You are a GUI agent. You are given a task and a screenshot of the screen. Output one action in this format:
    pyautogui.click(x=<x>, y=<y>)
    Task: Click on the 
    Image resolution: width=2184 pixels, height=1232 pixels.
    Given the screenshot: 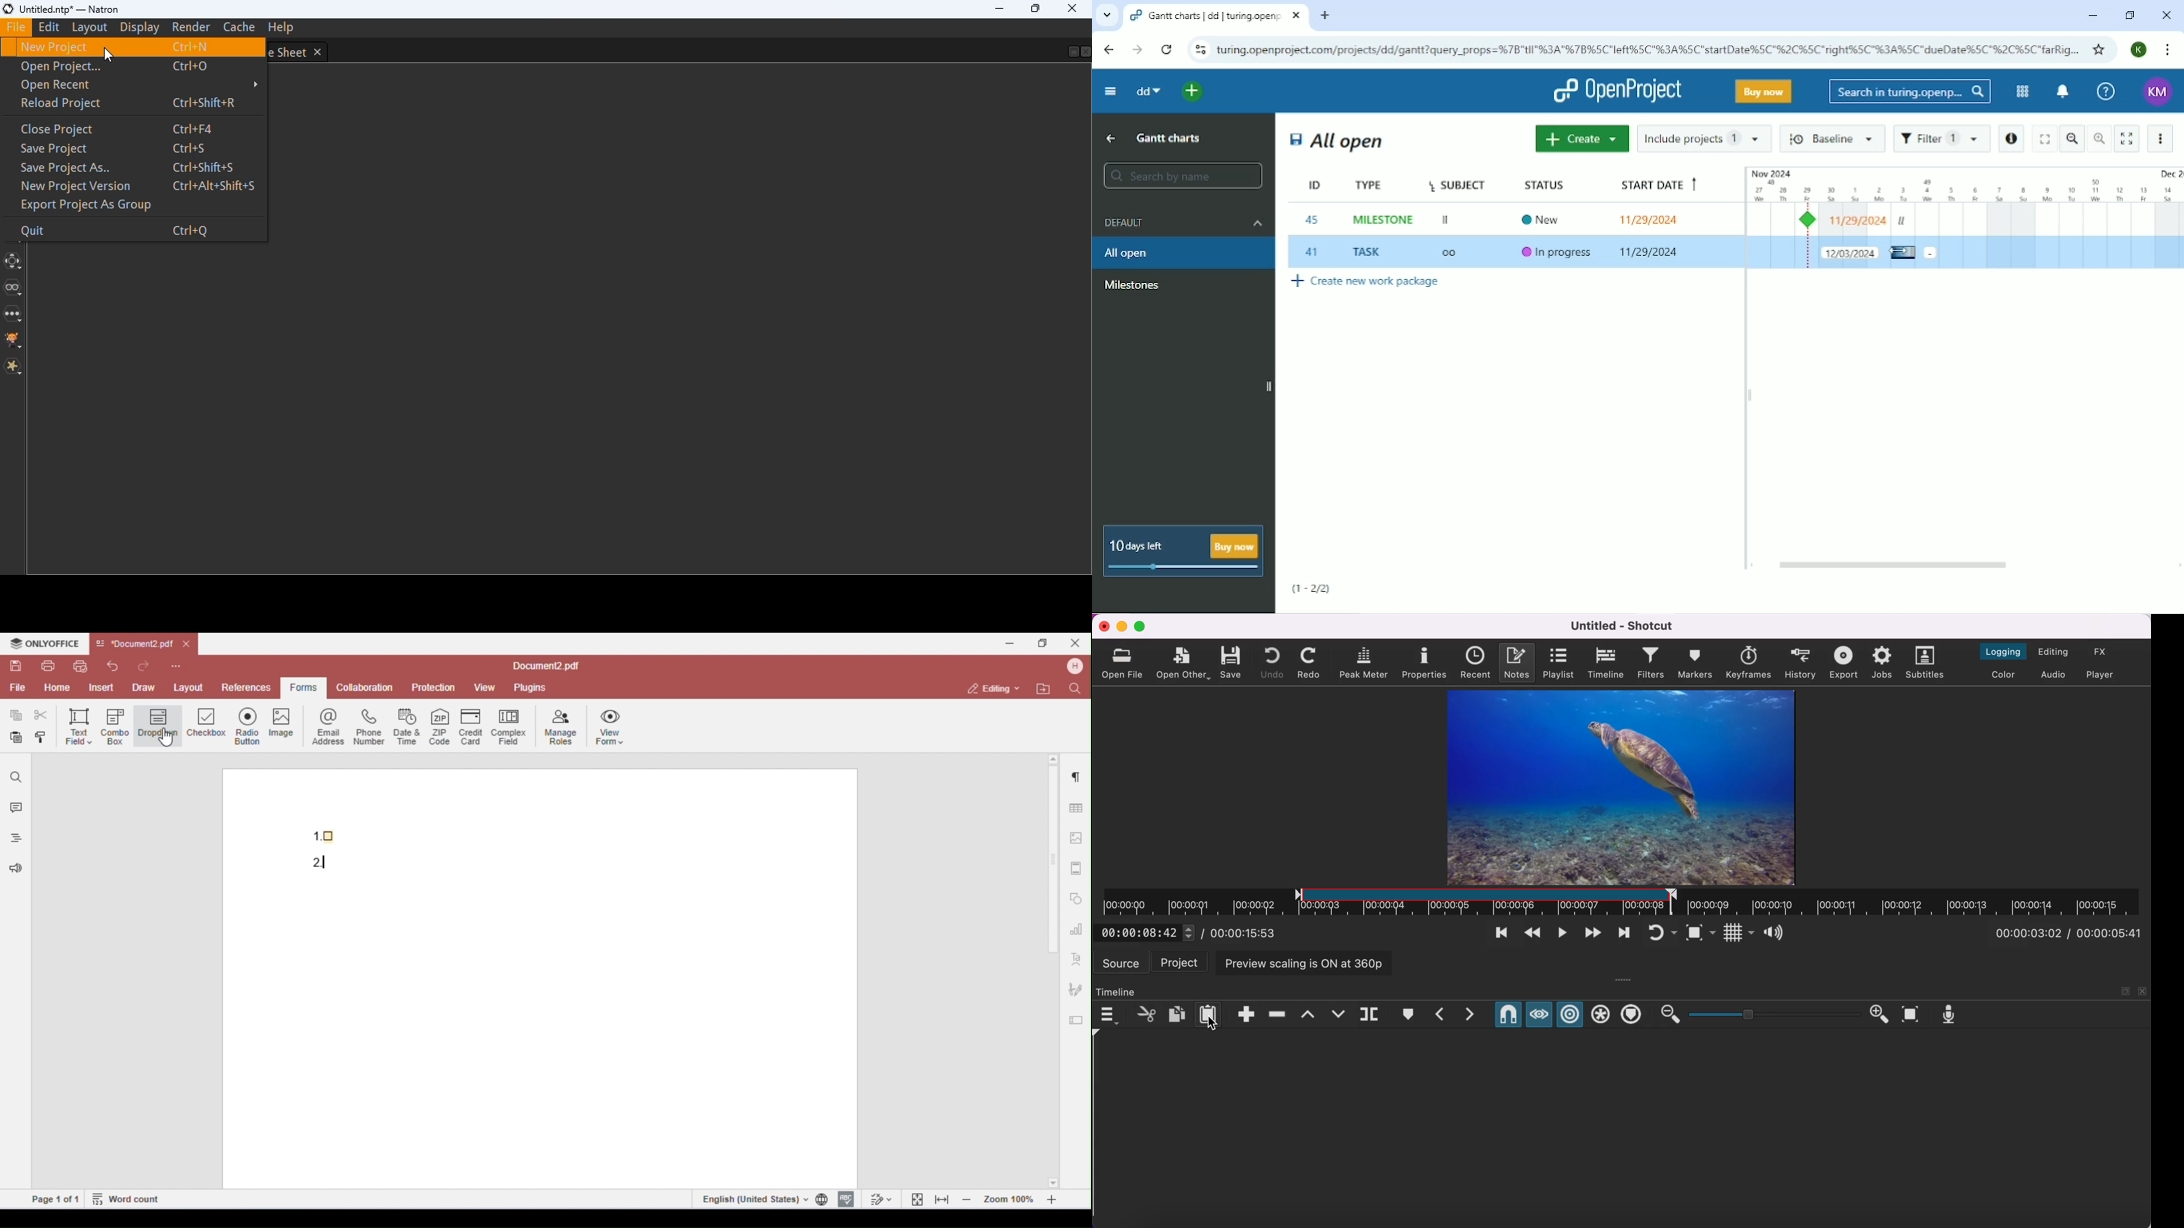 What is the action you would take?
    pyautogui.click(x=1738, y=933)
    